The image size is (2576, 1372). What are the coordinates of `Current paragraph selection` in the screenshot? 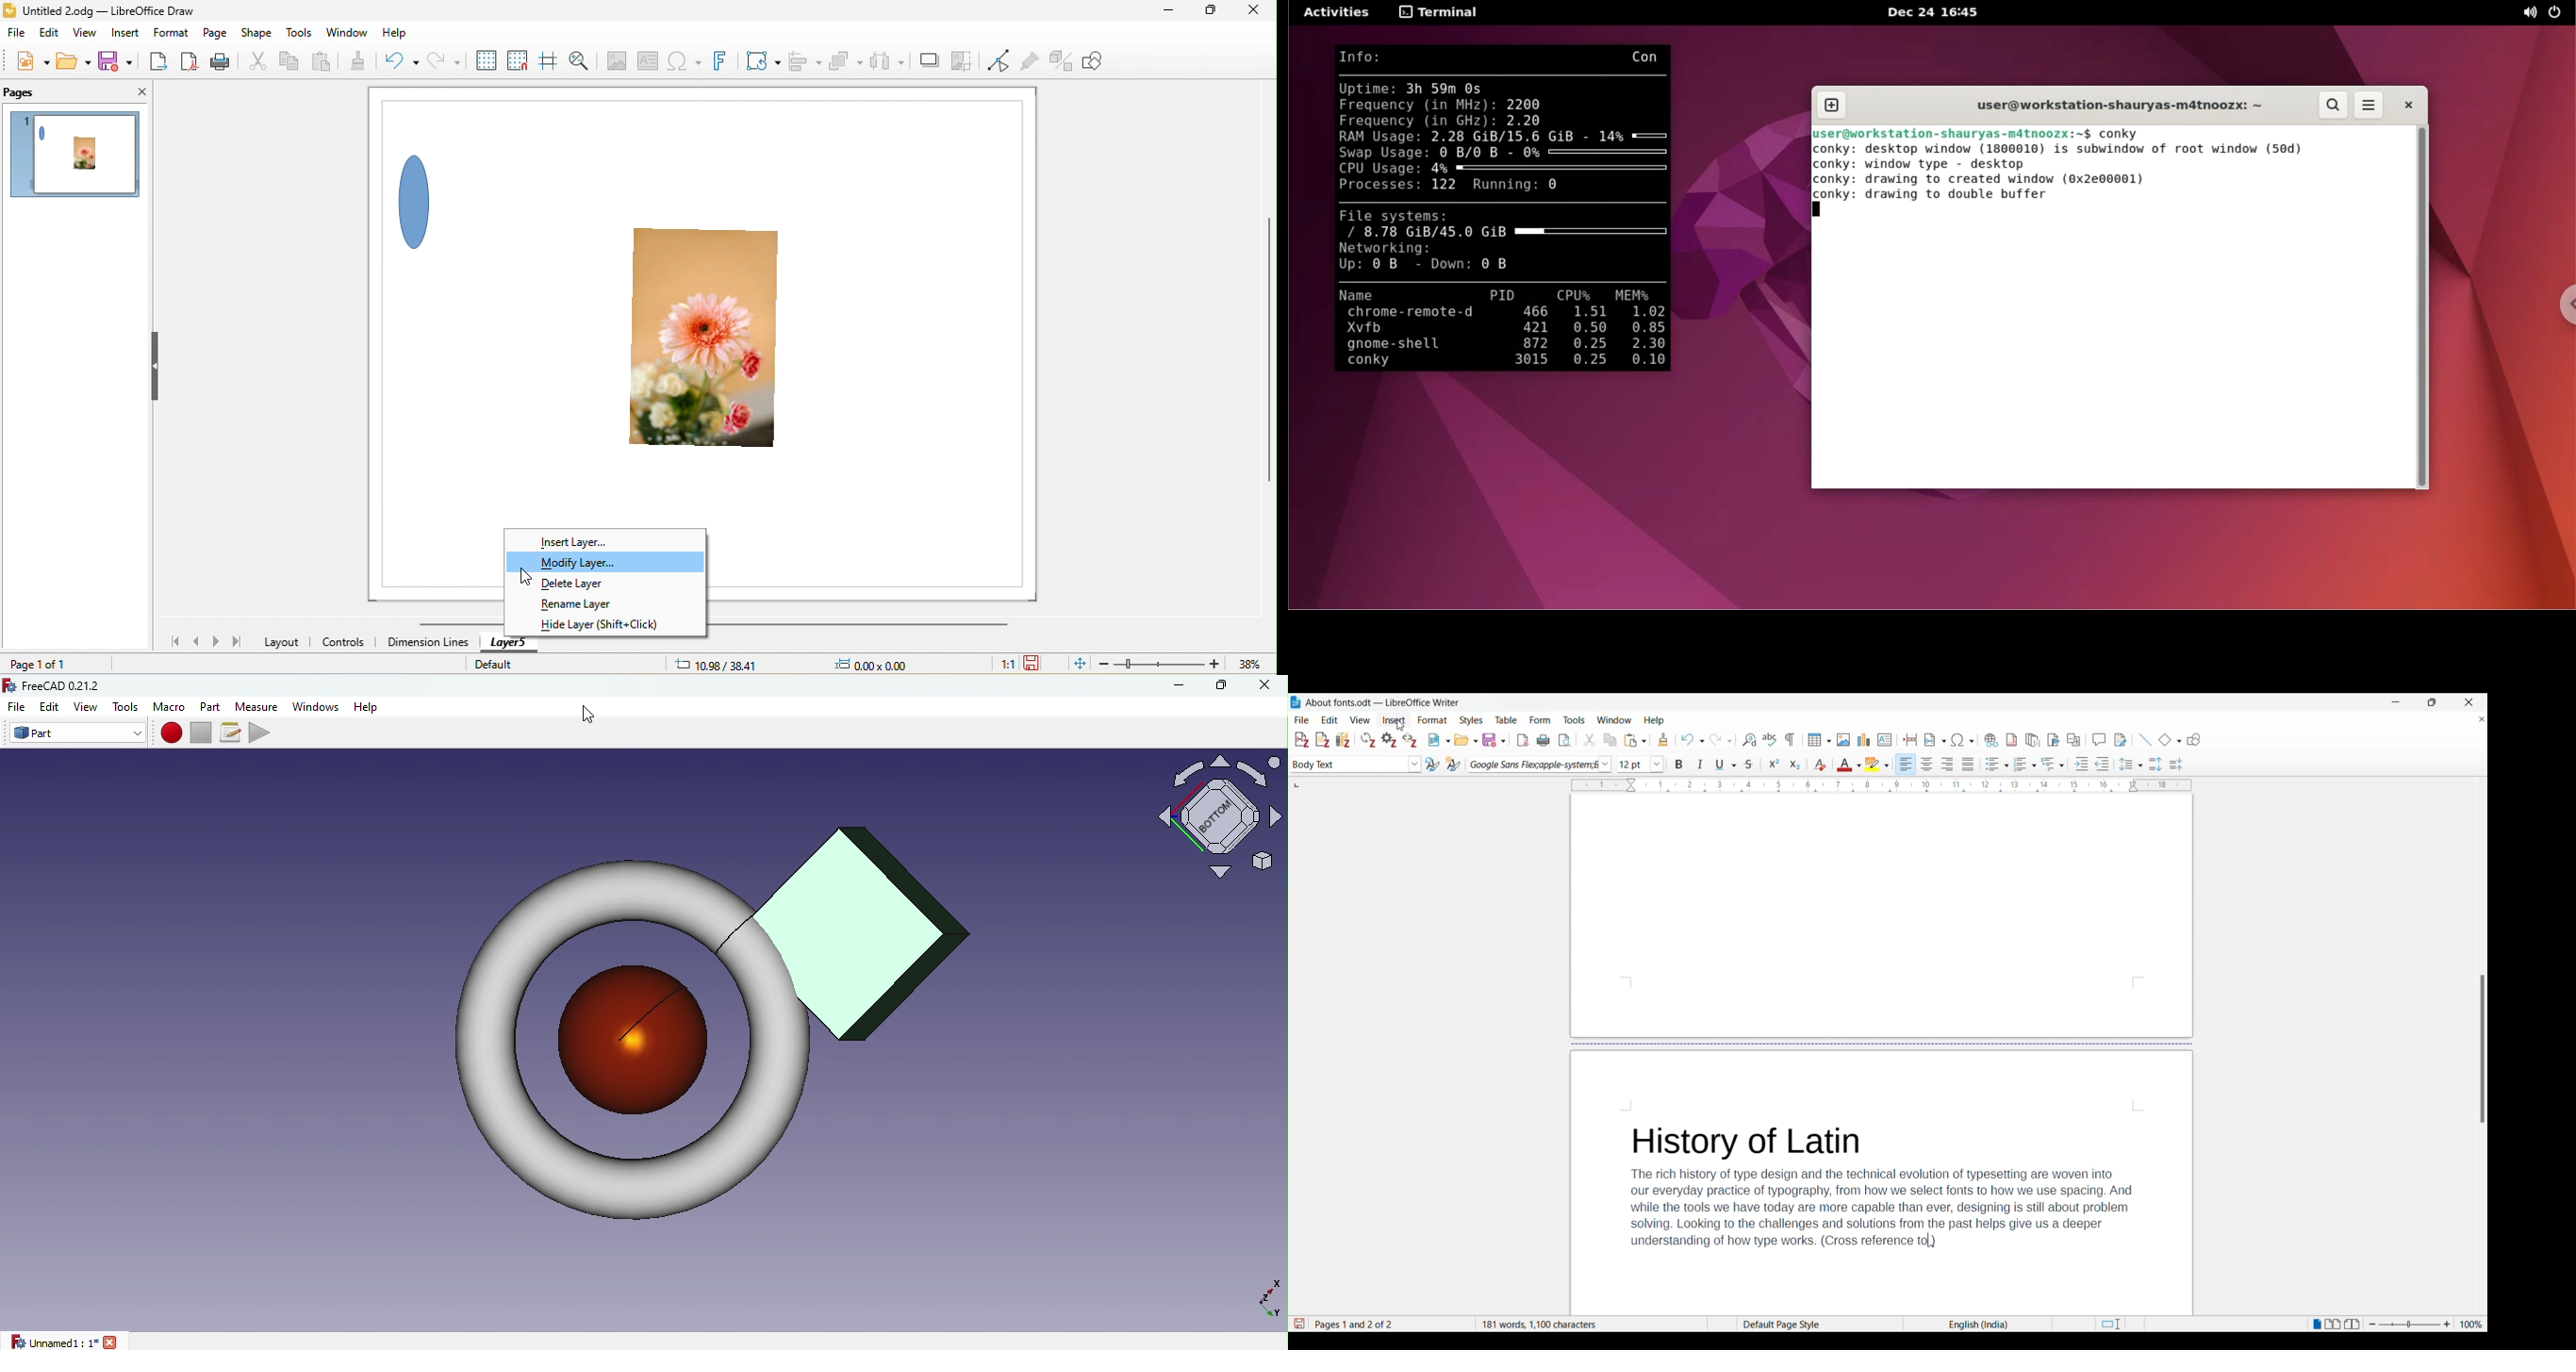 It's located at (1349, 765).